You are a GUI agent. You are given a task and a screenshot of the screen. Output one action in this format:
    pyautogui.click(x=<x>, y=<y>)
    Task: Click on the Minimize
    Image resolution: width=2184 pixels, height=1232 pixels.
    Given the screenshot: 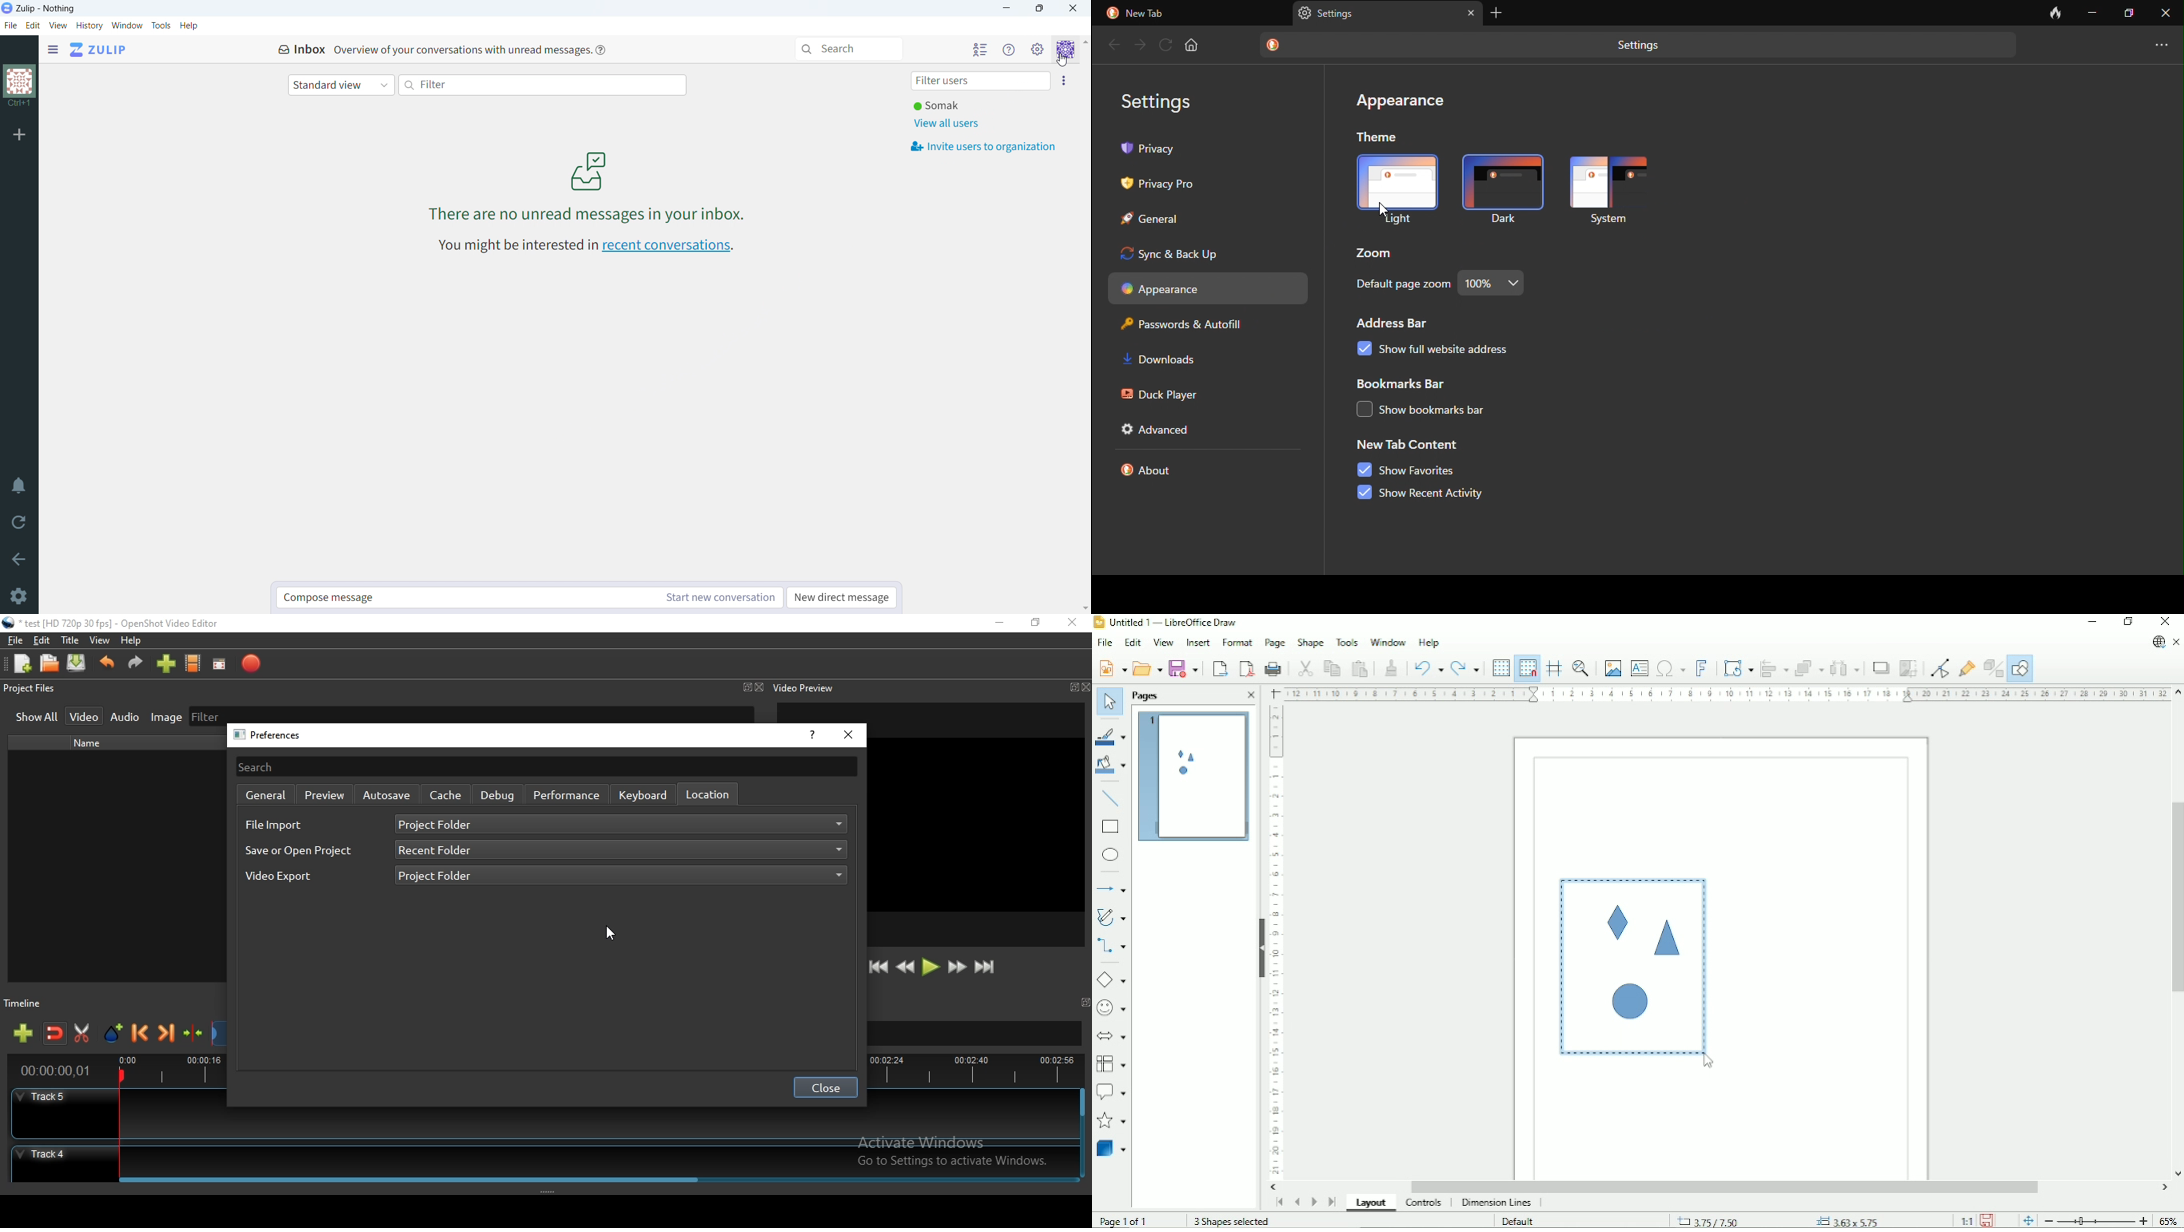 What is the action you would take?
    pyautogui.click(x=2092, y=622)
    